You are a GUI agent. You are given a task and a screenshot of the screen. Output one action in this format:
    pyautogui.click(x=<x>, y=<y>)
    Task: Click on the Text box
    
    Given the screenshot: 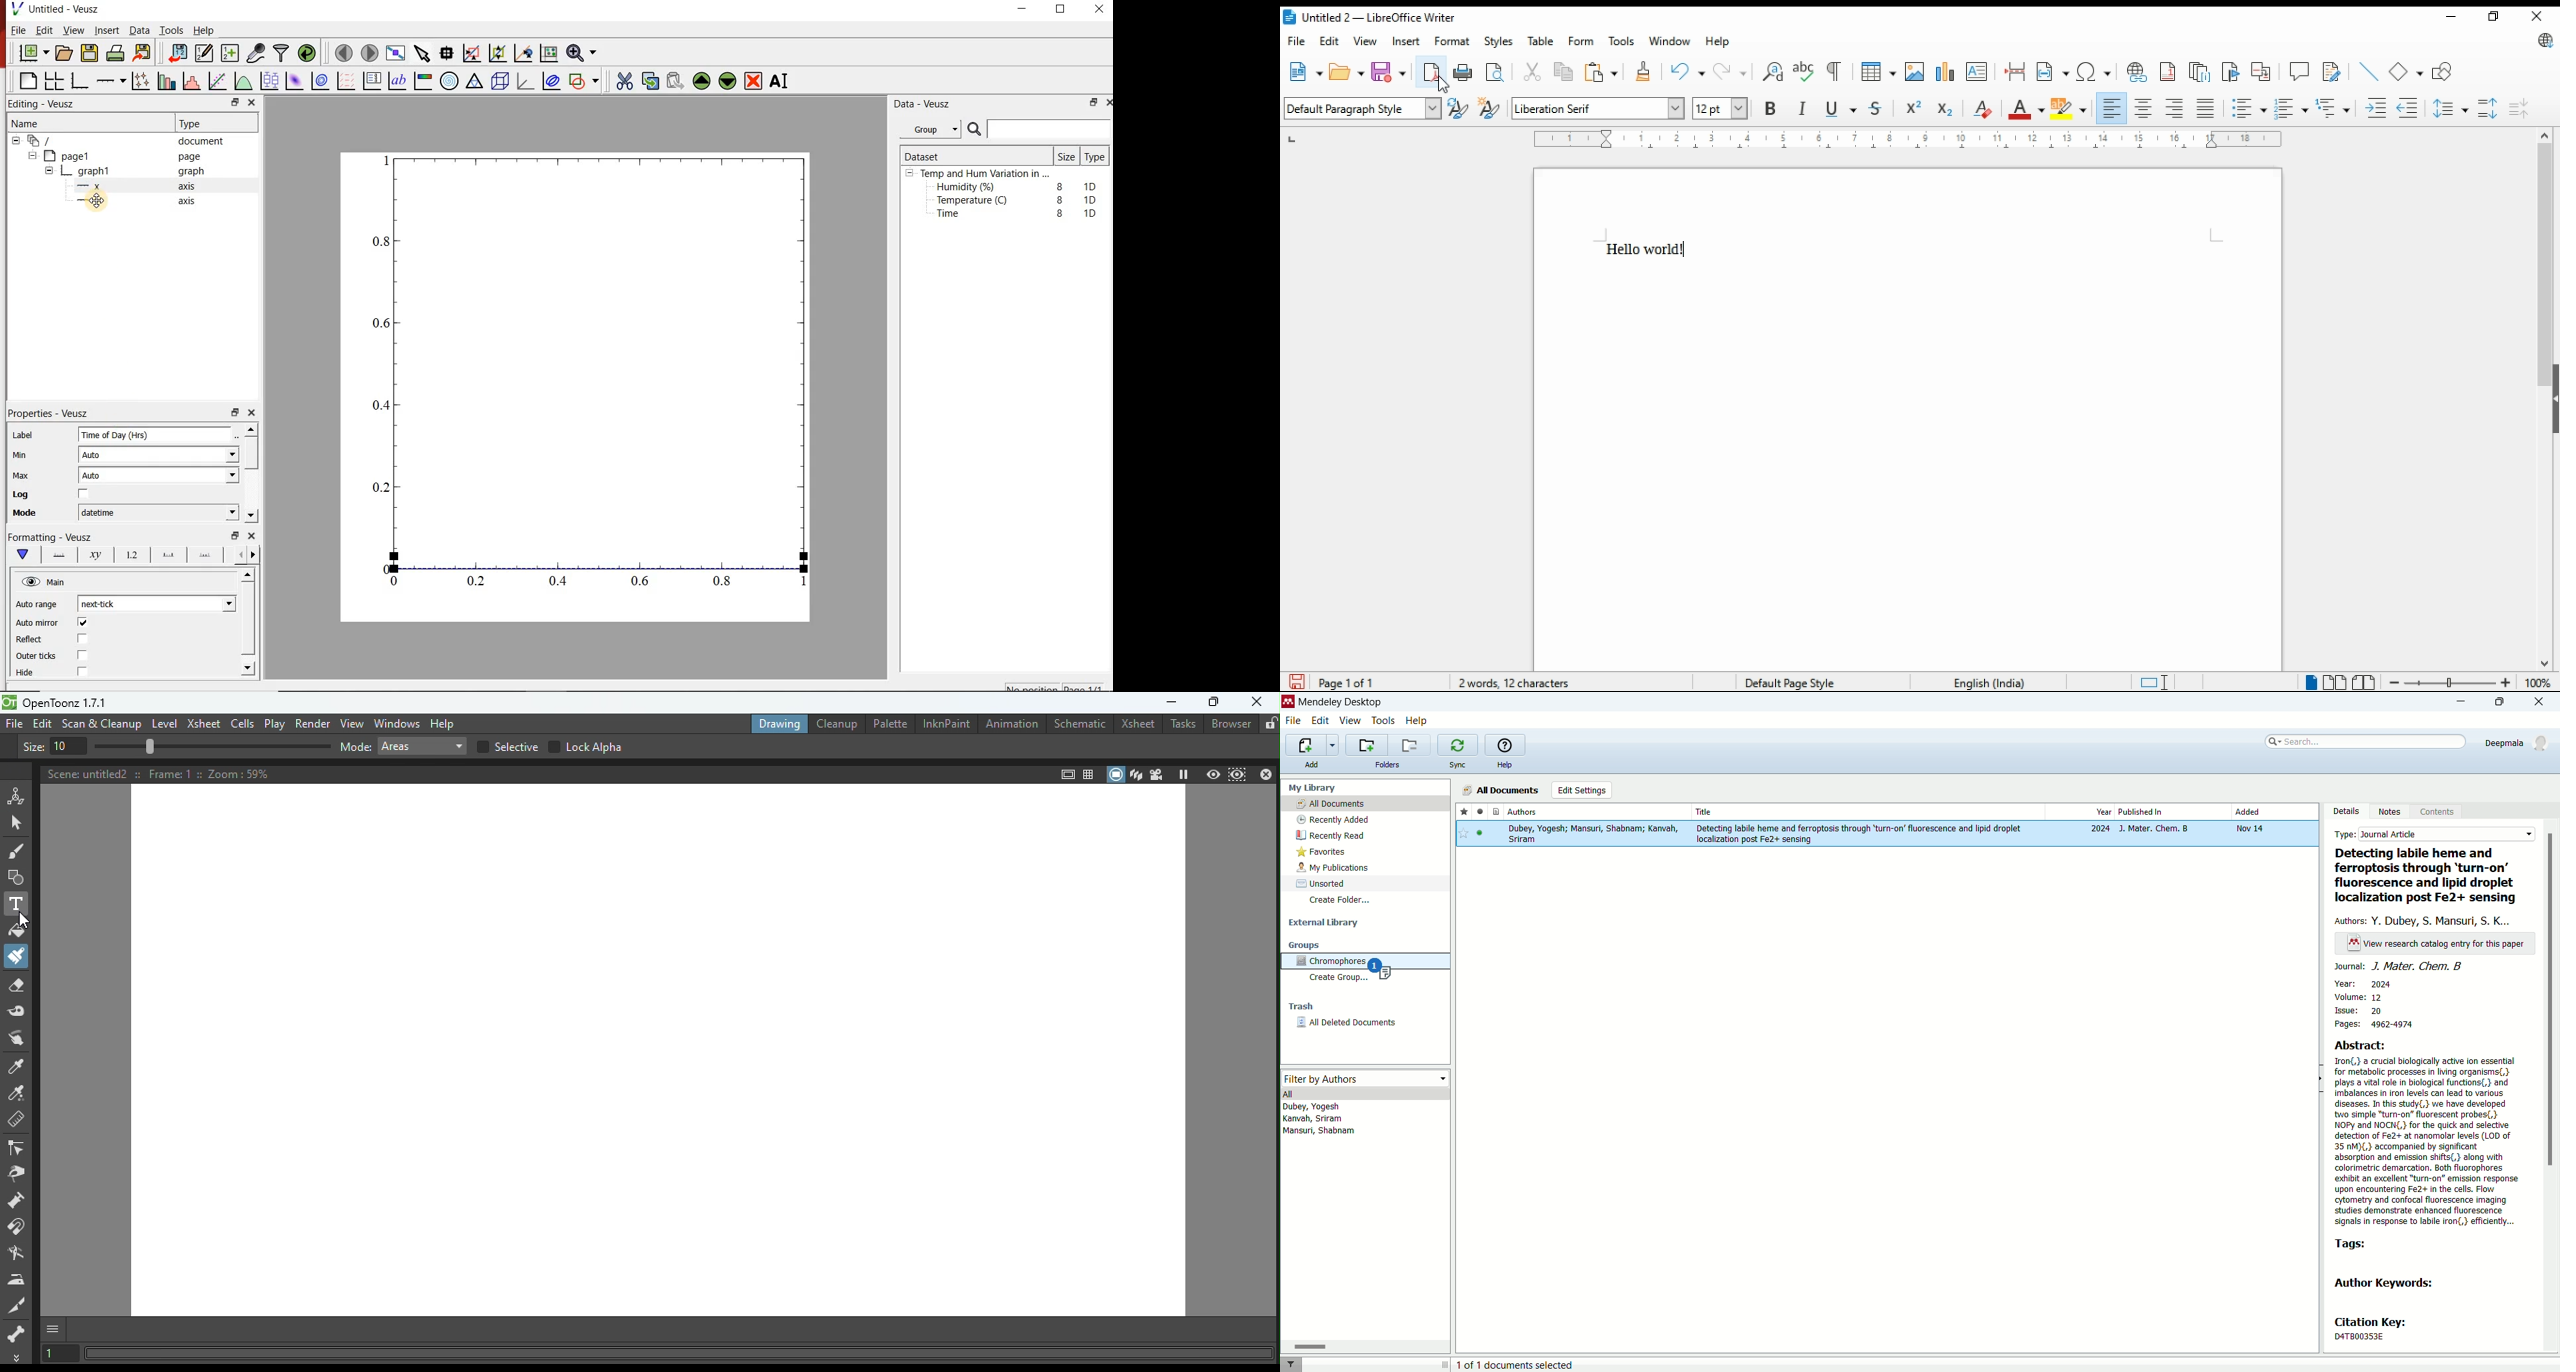 What is the action you would take?
    pyautogui.click(x=70, y=746)
    